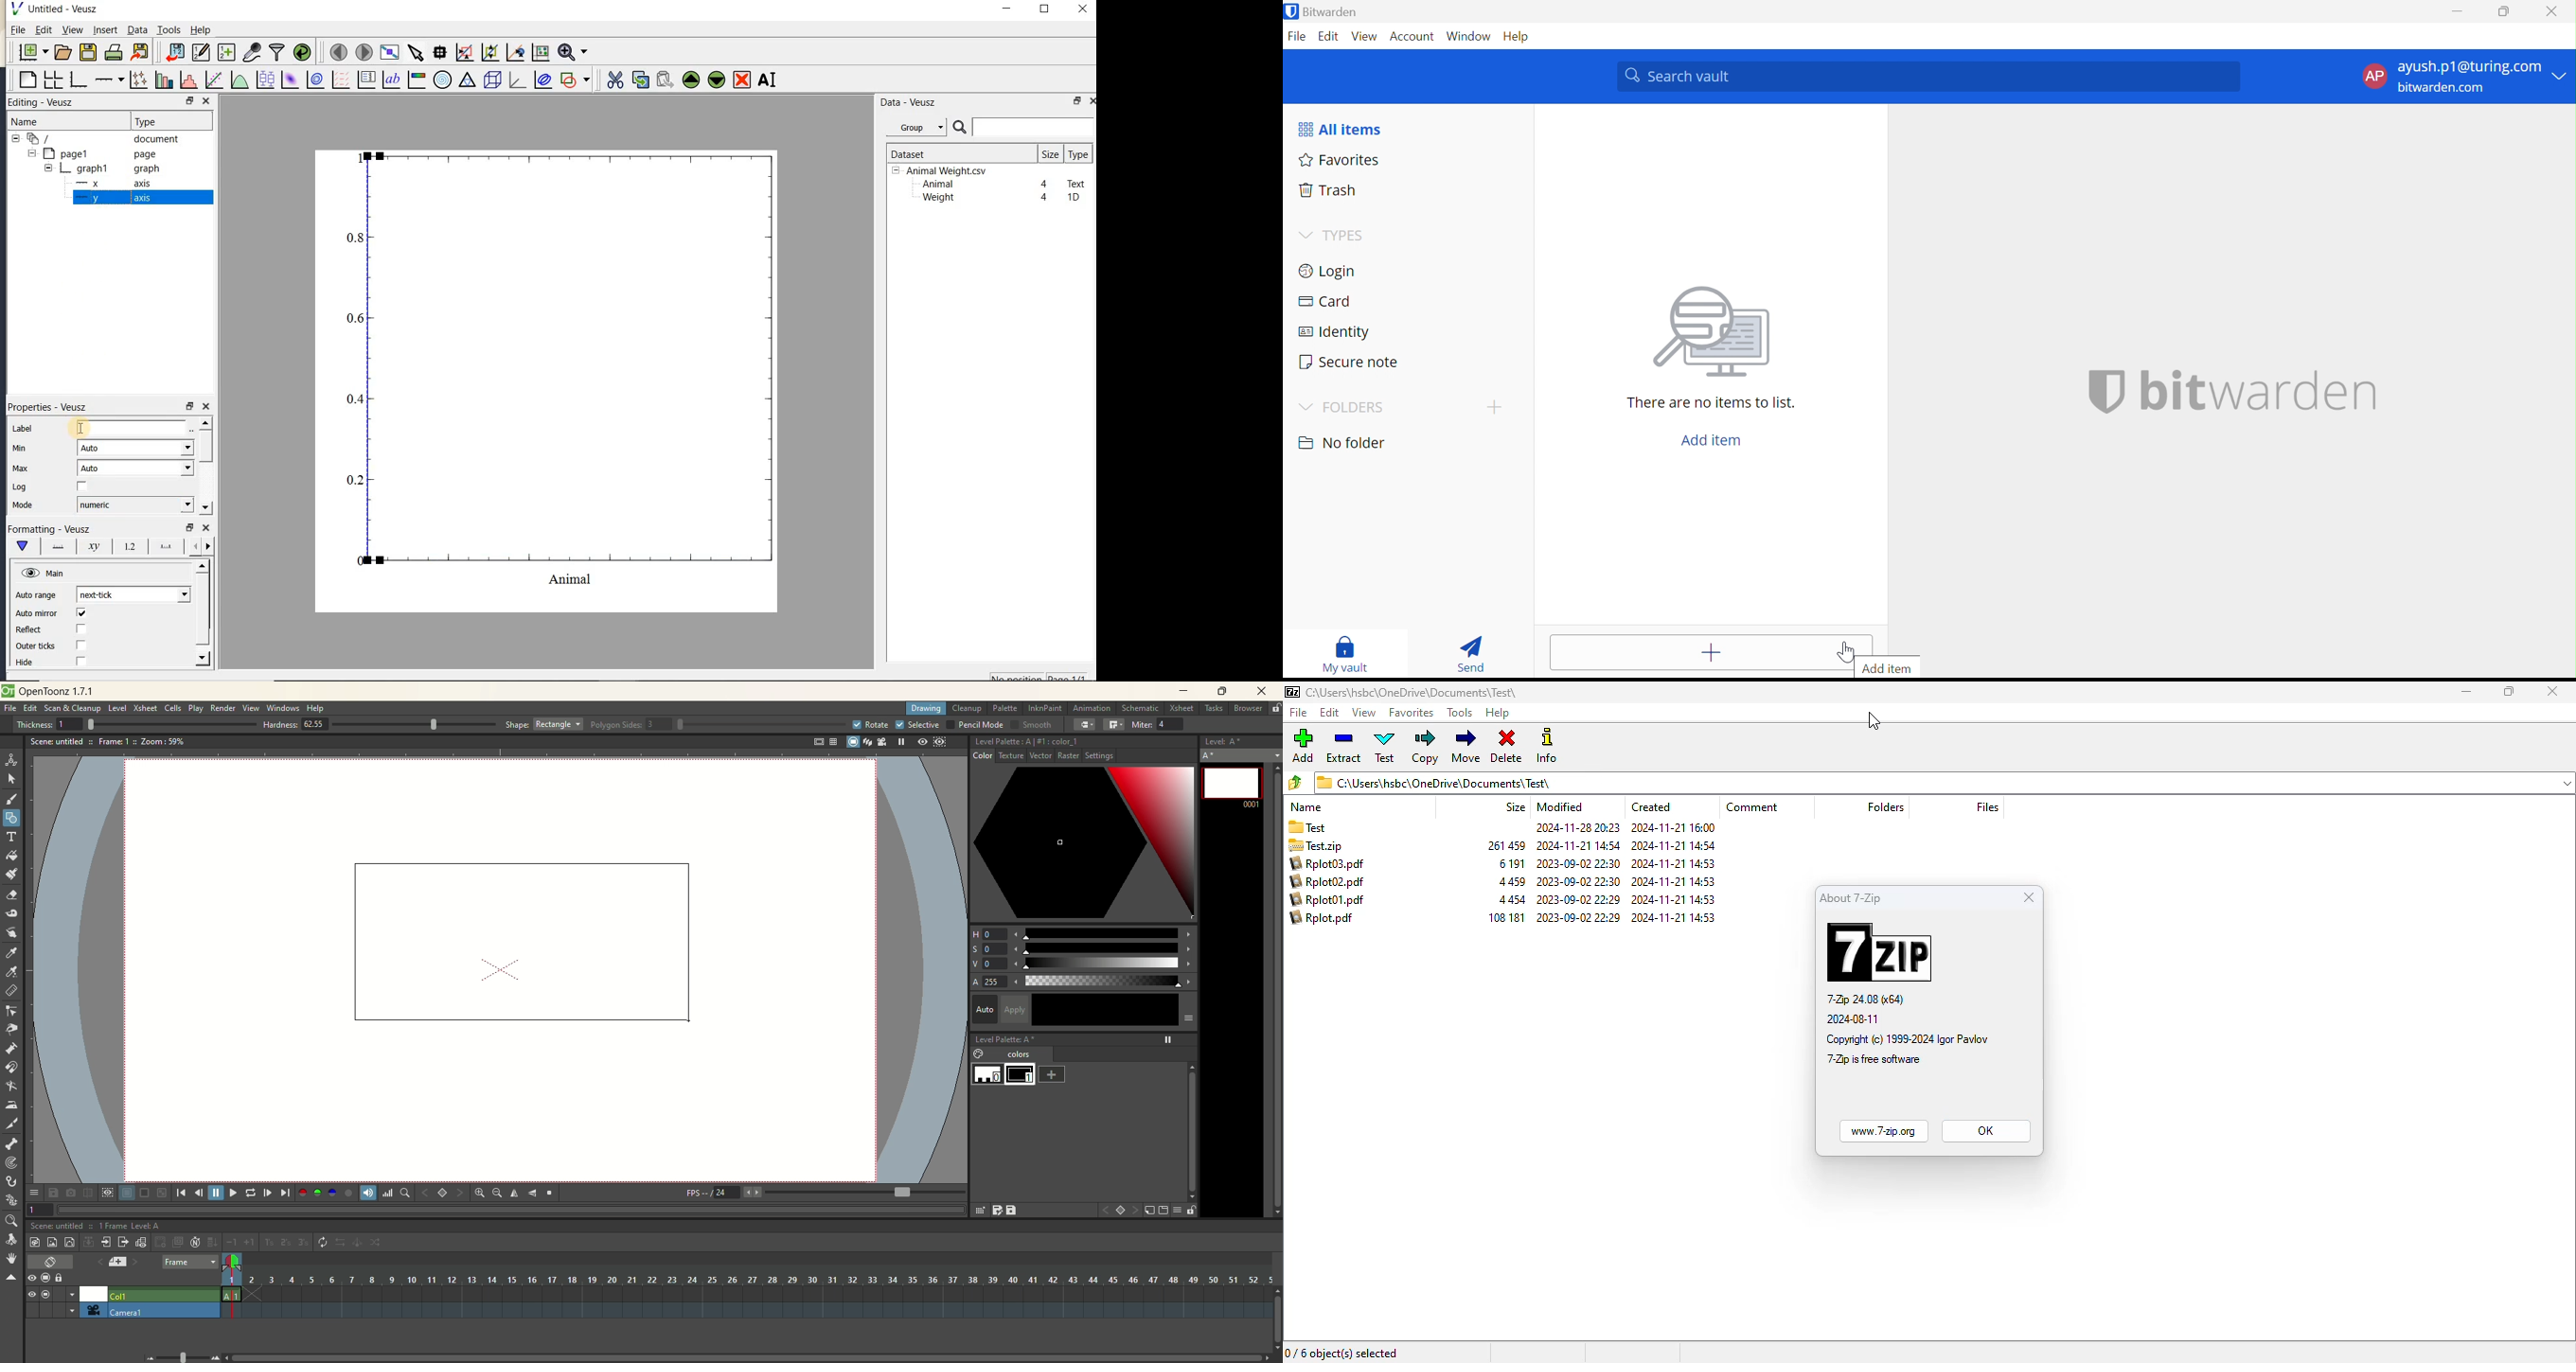 Image resolution: width=2576 pixels, height=1372 pixels. I want to click on Card, so click(1326, 301).